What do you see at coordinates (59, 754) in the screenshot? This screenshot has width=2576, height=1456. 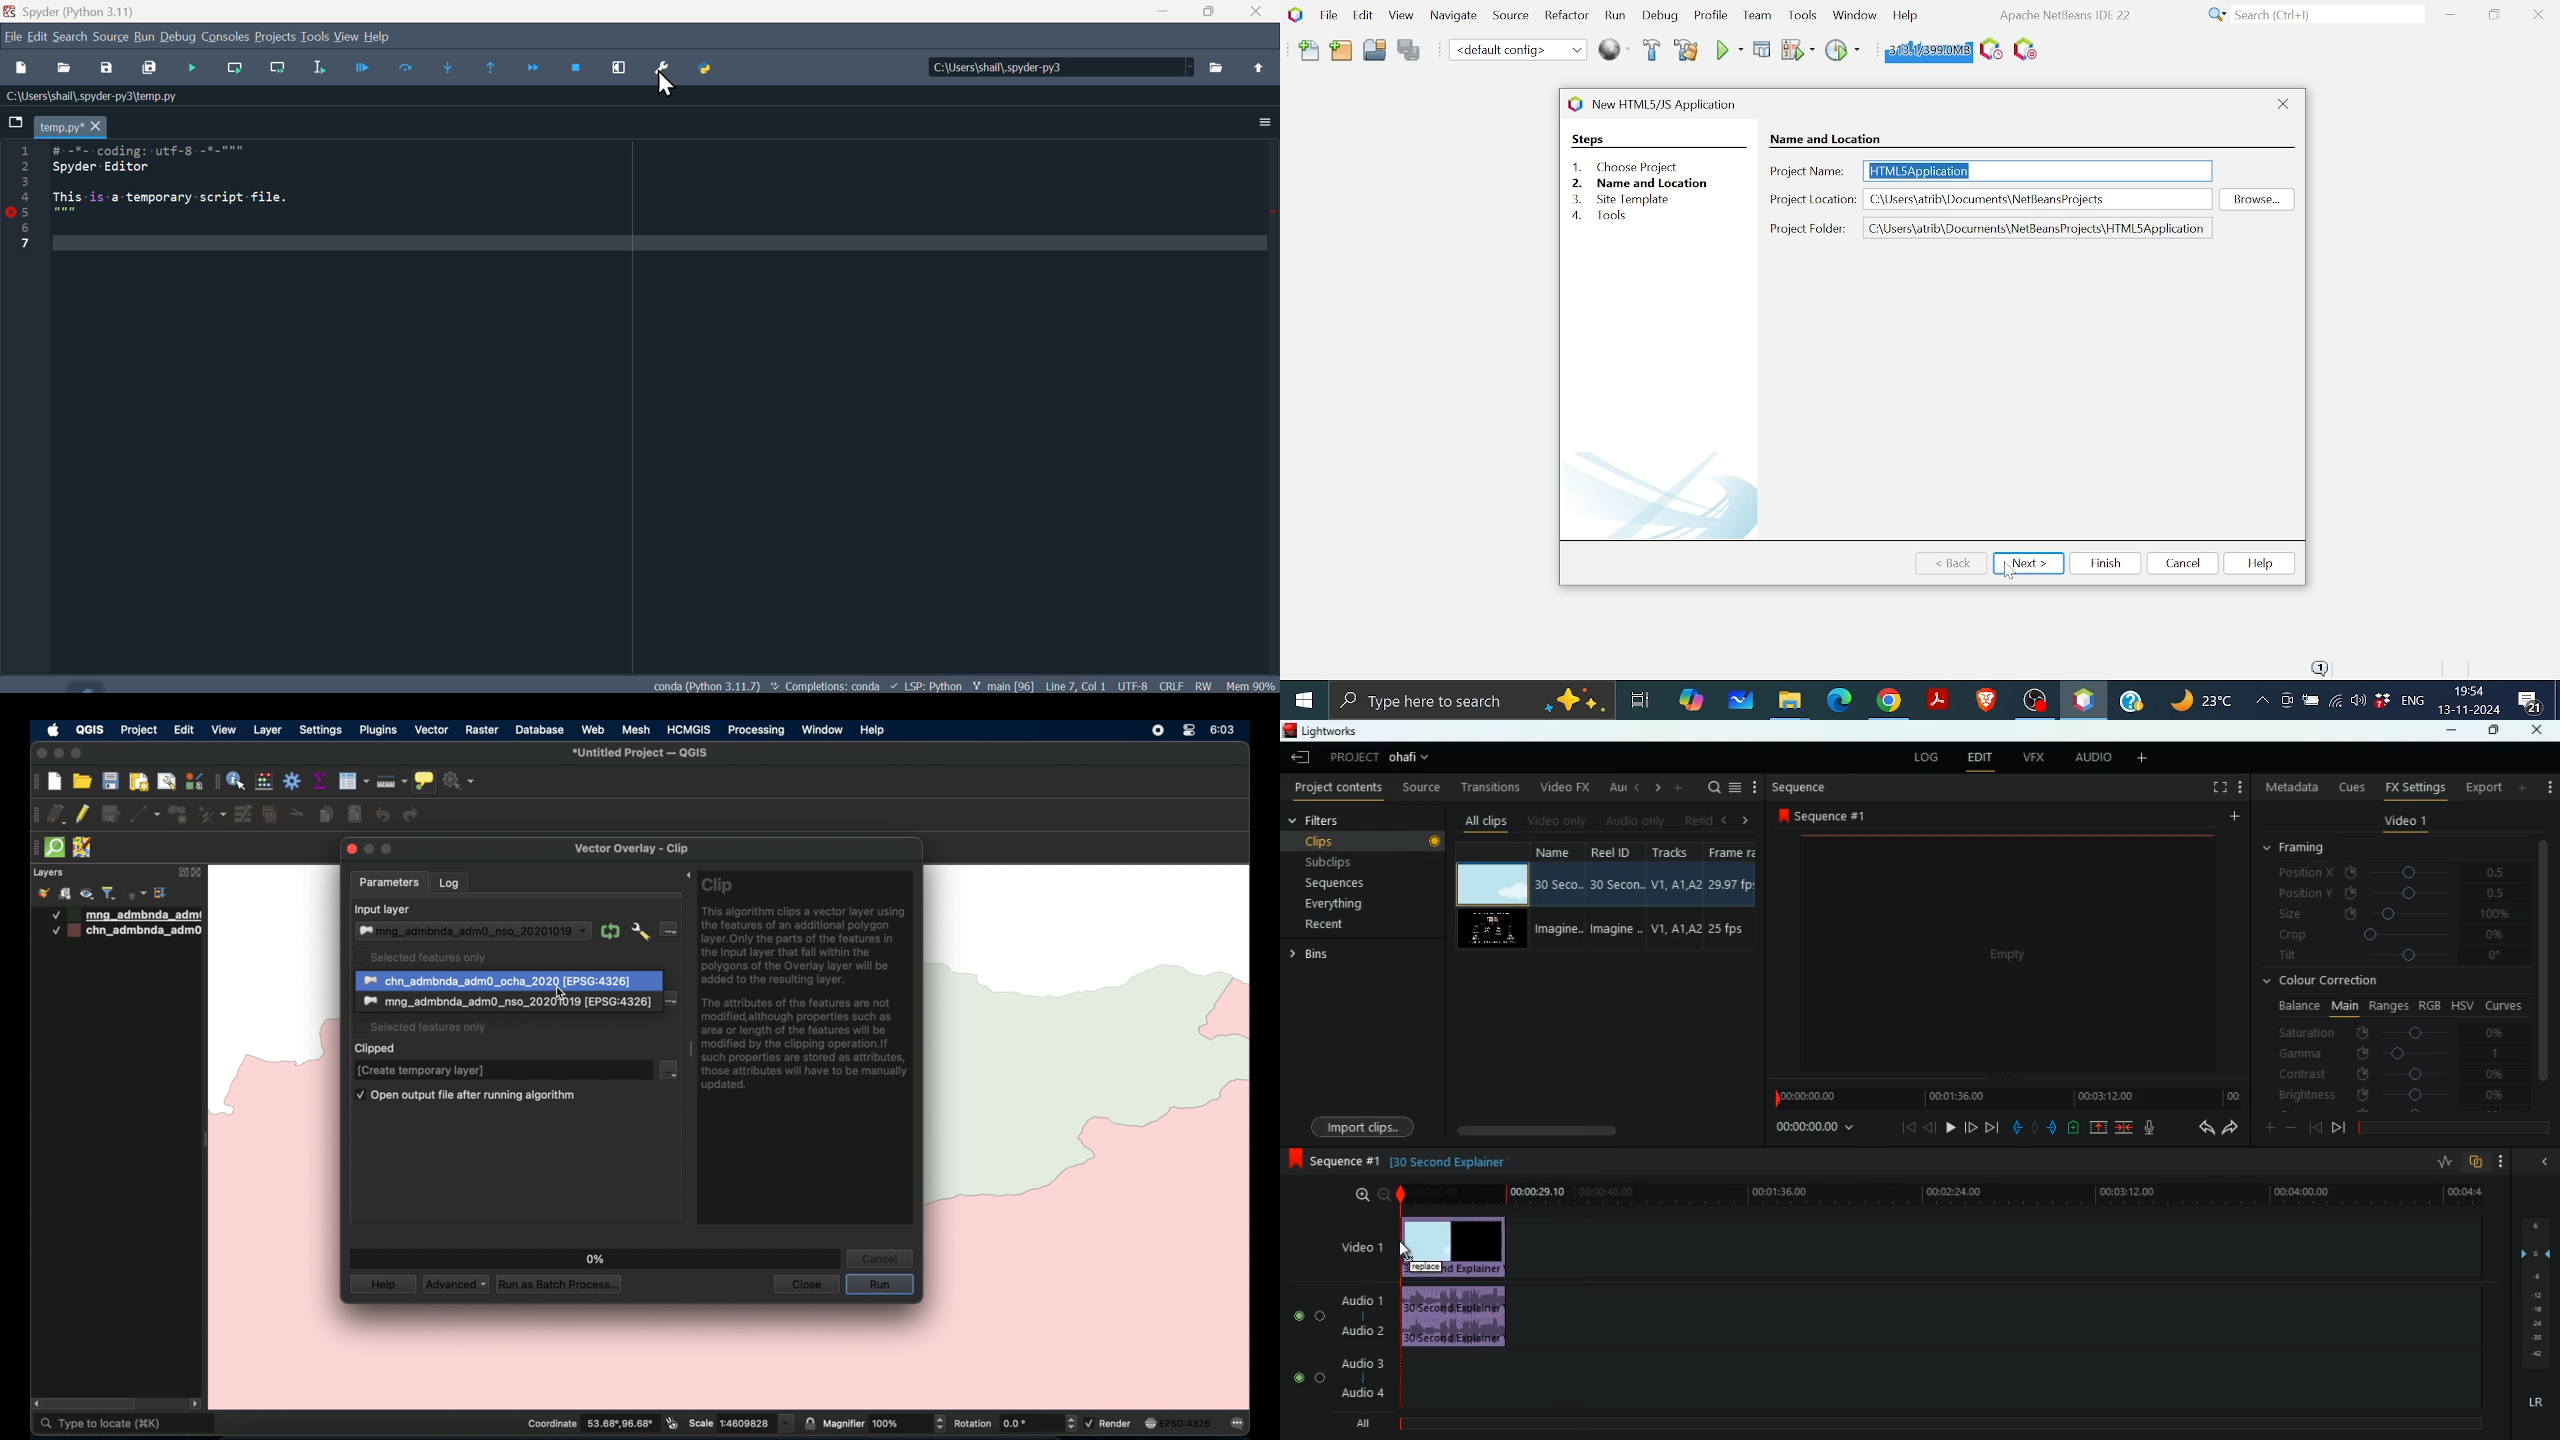 I see `minimize` at bounding box center [59, 754].